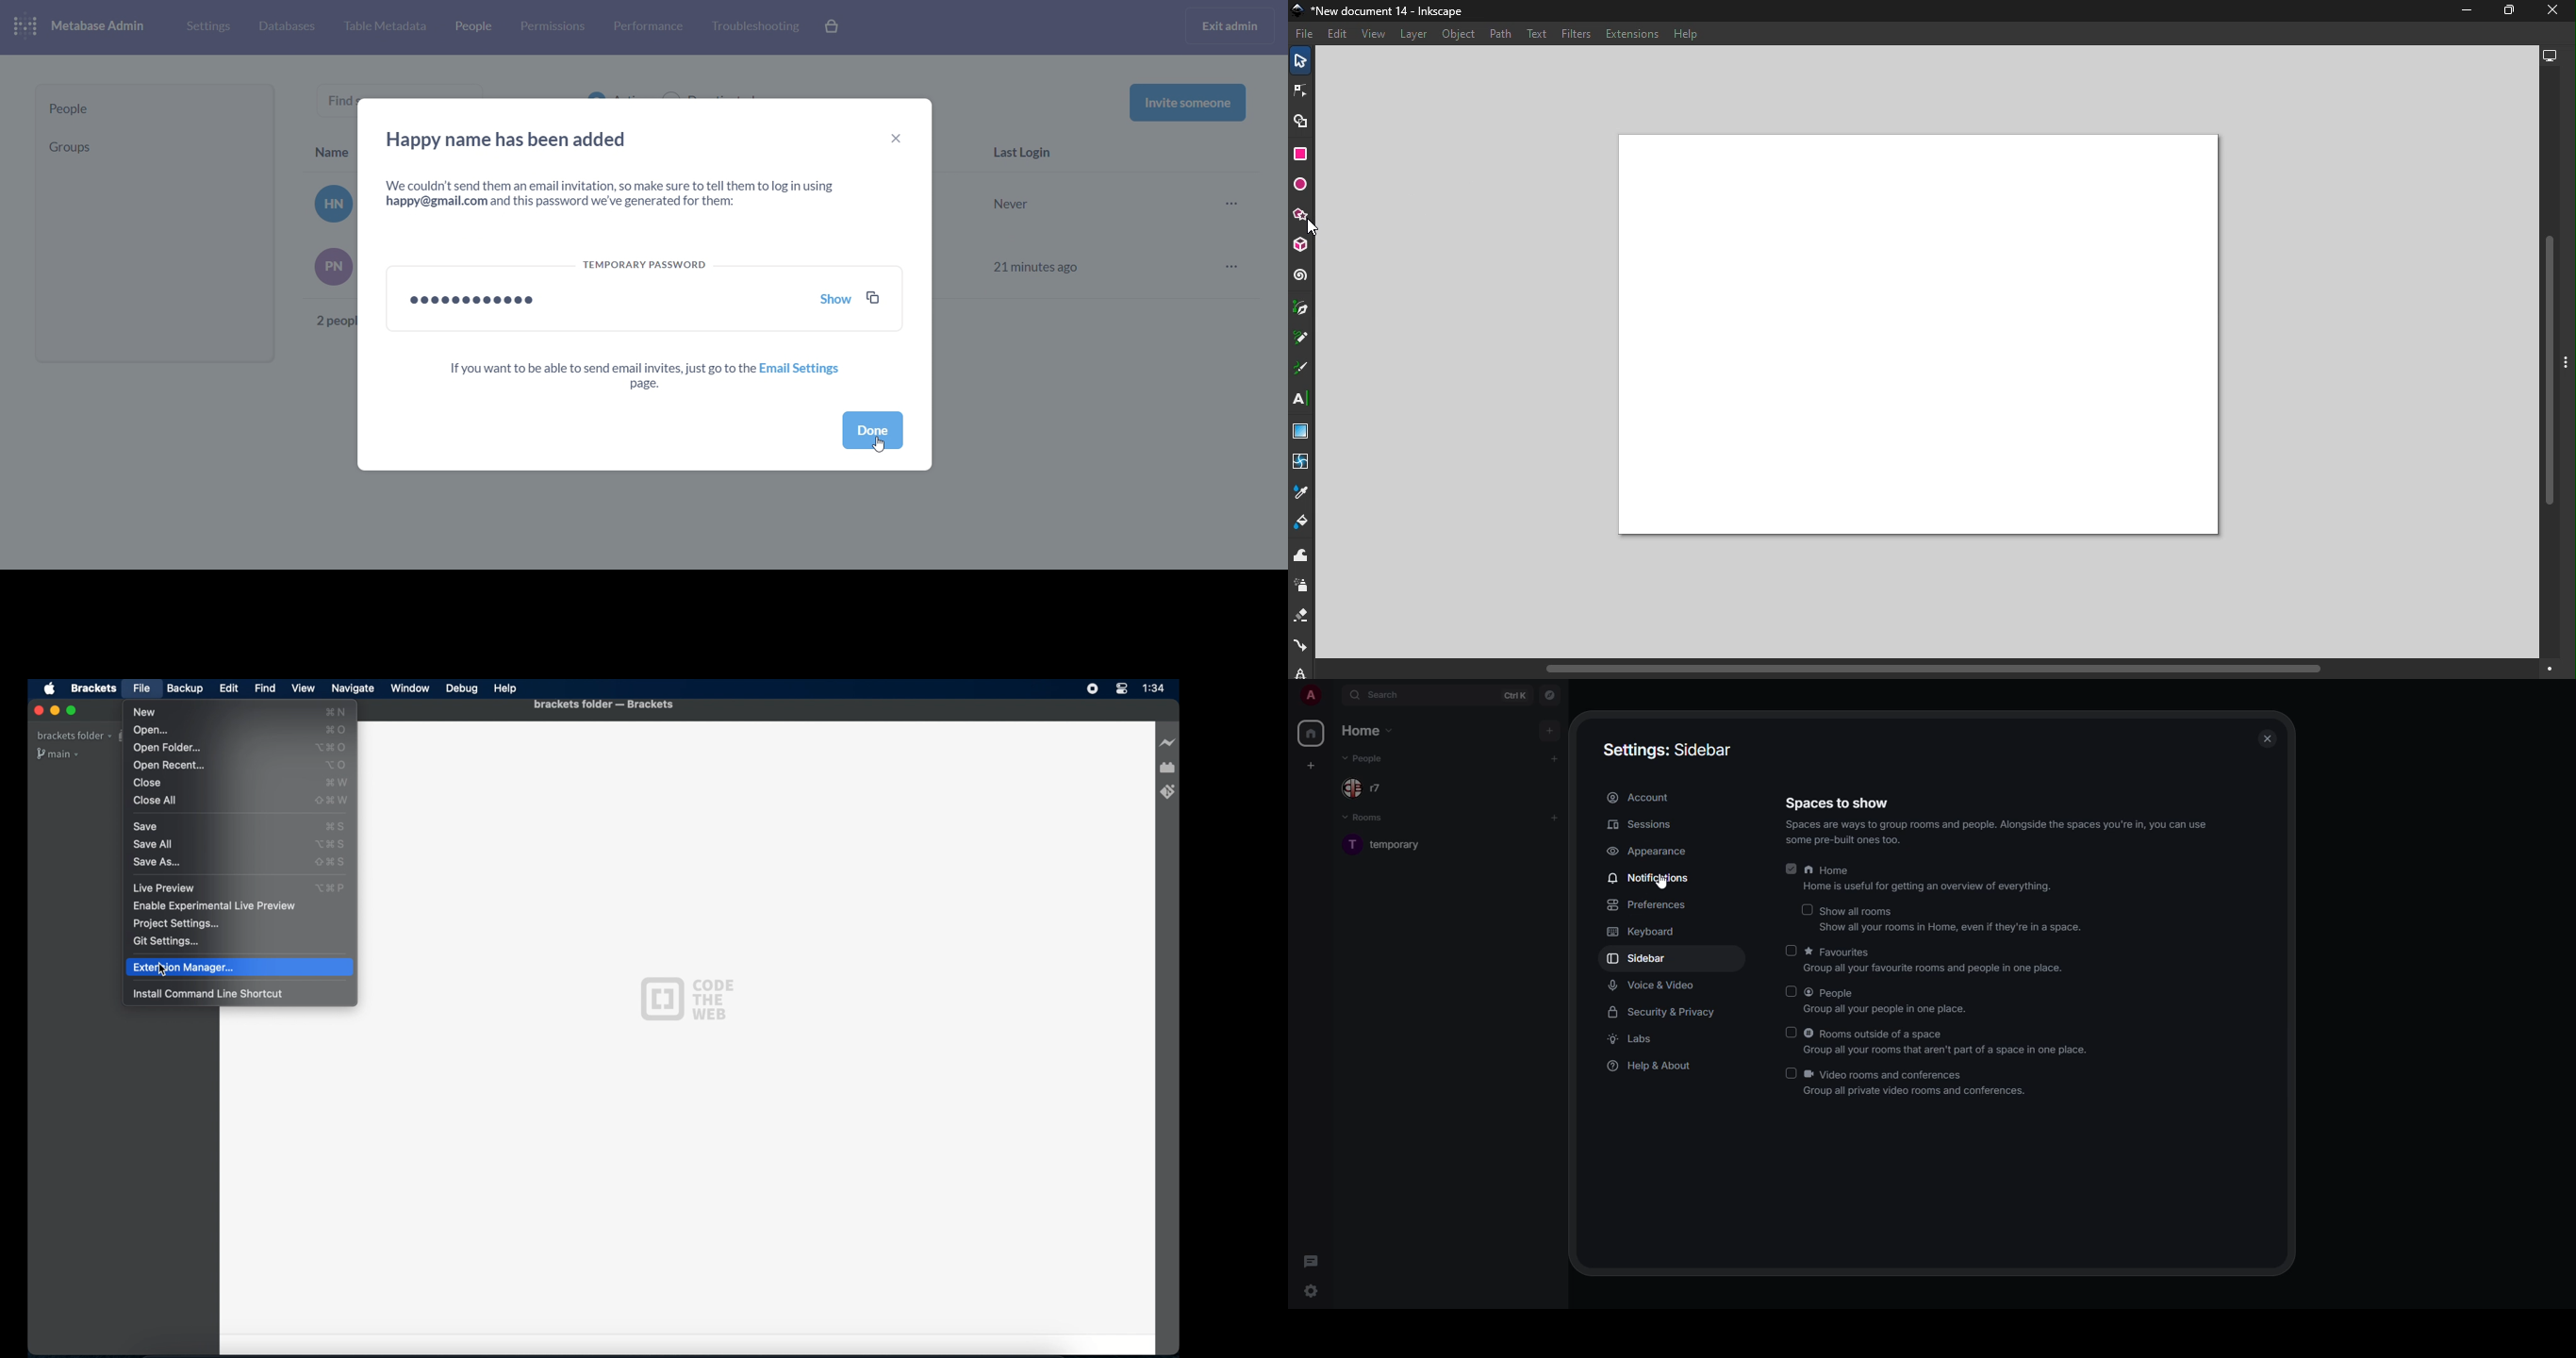 This screenshot has height=1372, width=2576. I want to click on Brackets folder - Brackets, so click(583, 704).